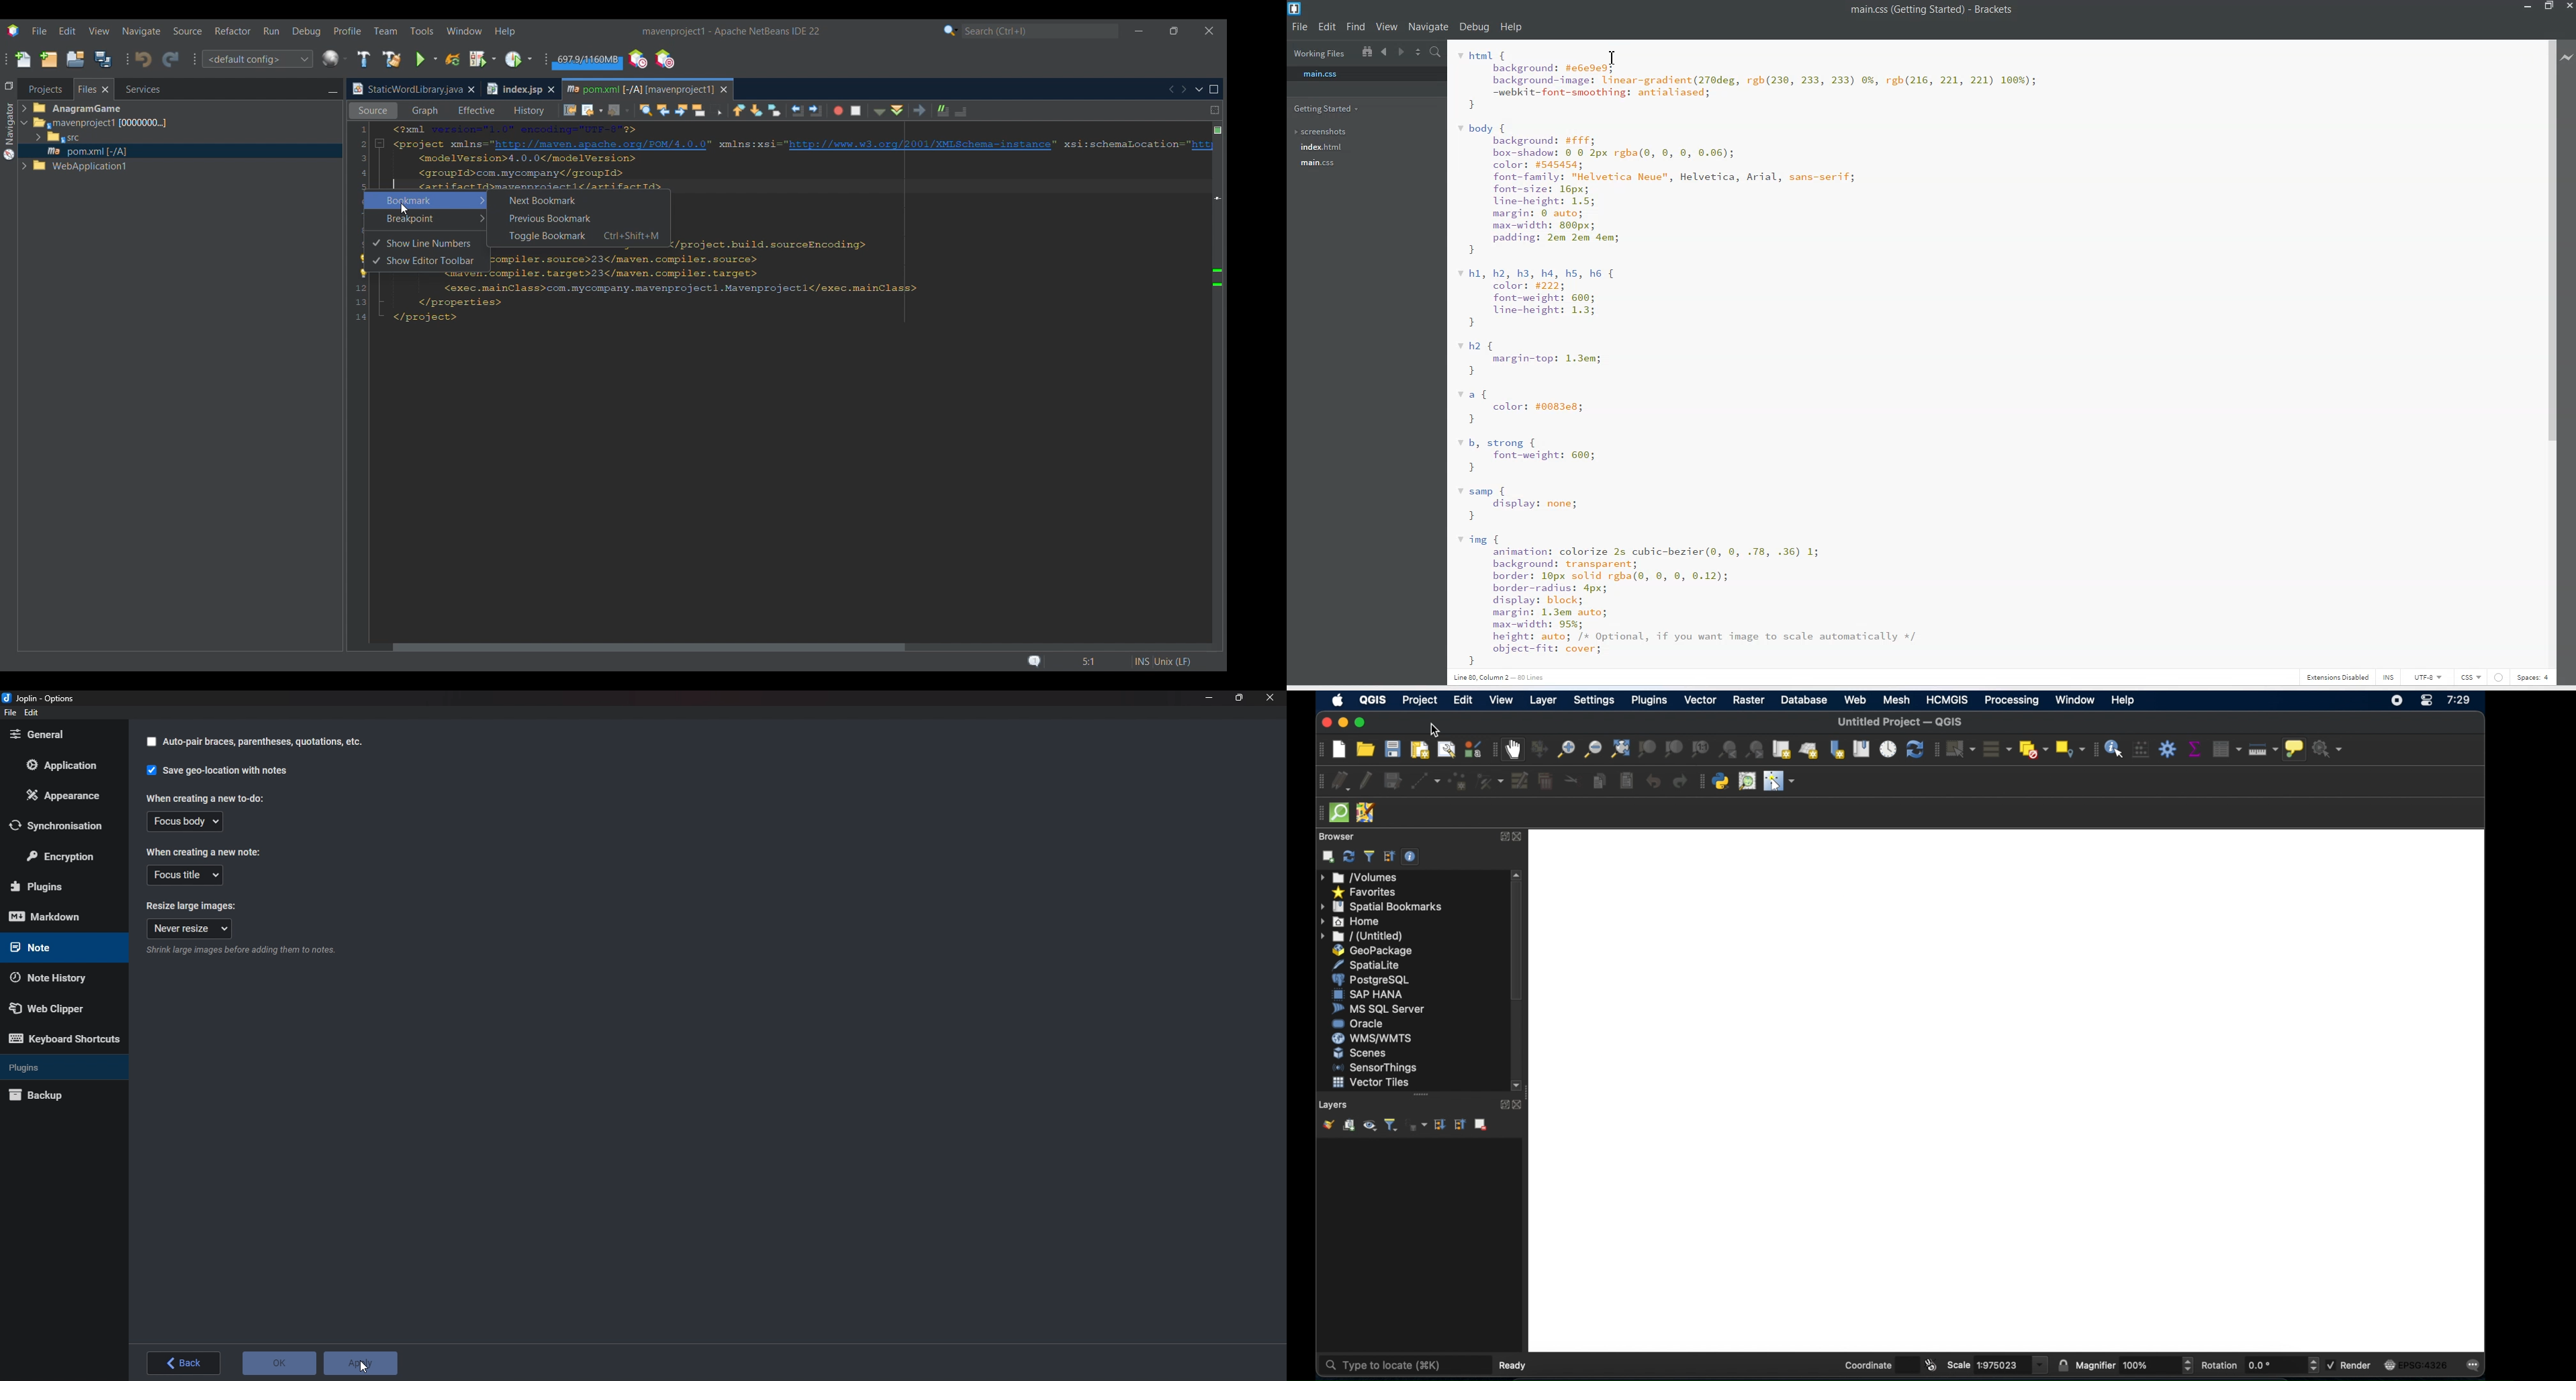  Describe the element at coordinates (1914, 751) in the screenshot. I see `refresh` at that location.